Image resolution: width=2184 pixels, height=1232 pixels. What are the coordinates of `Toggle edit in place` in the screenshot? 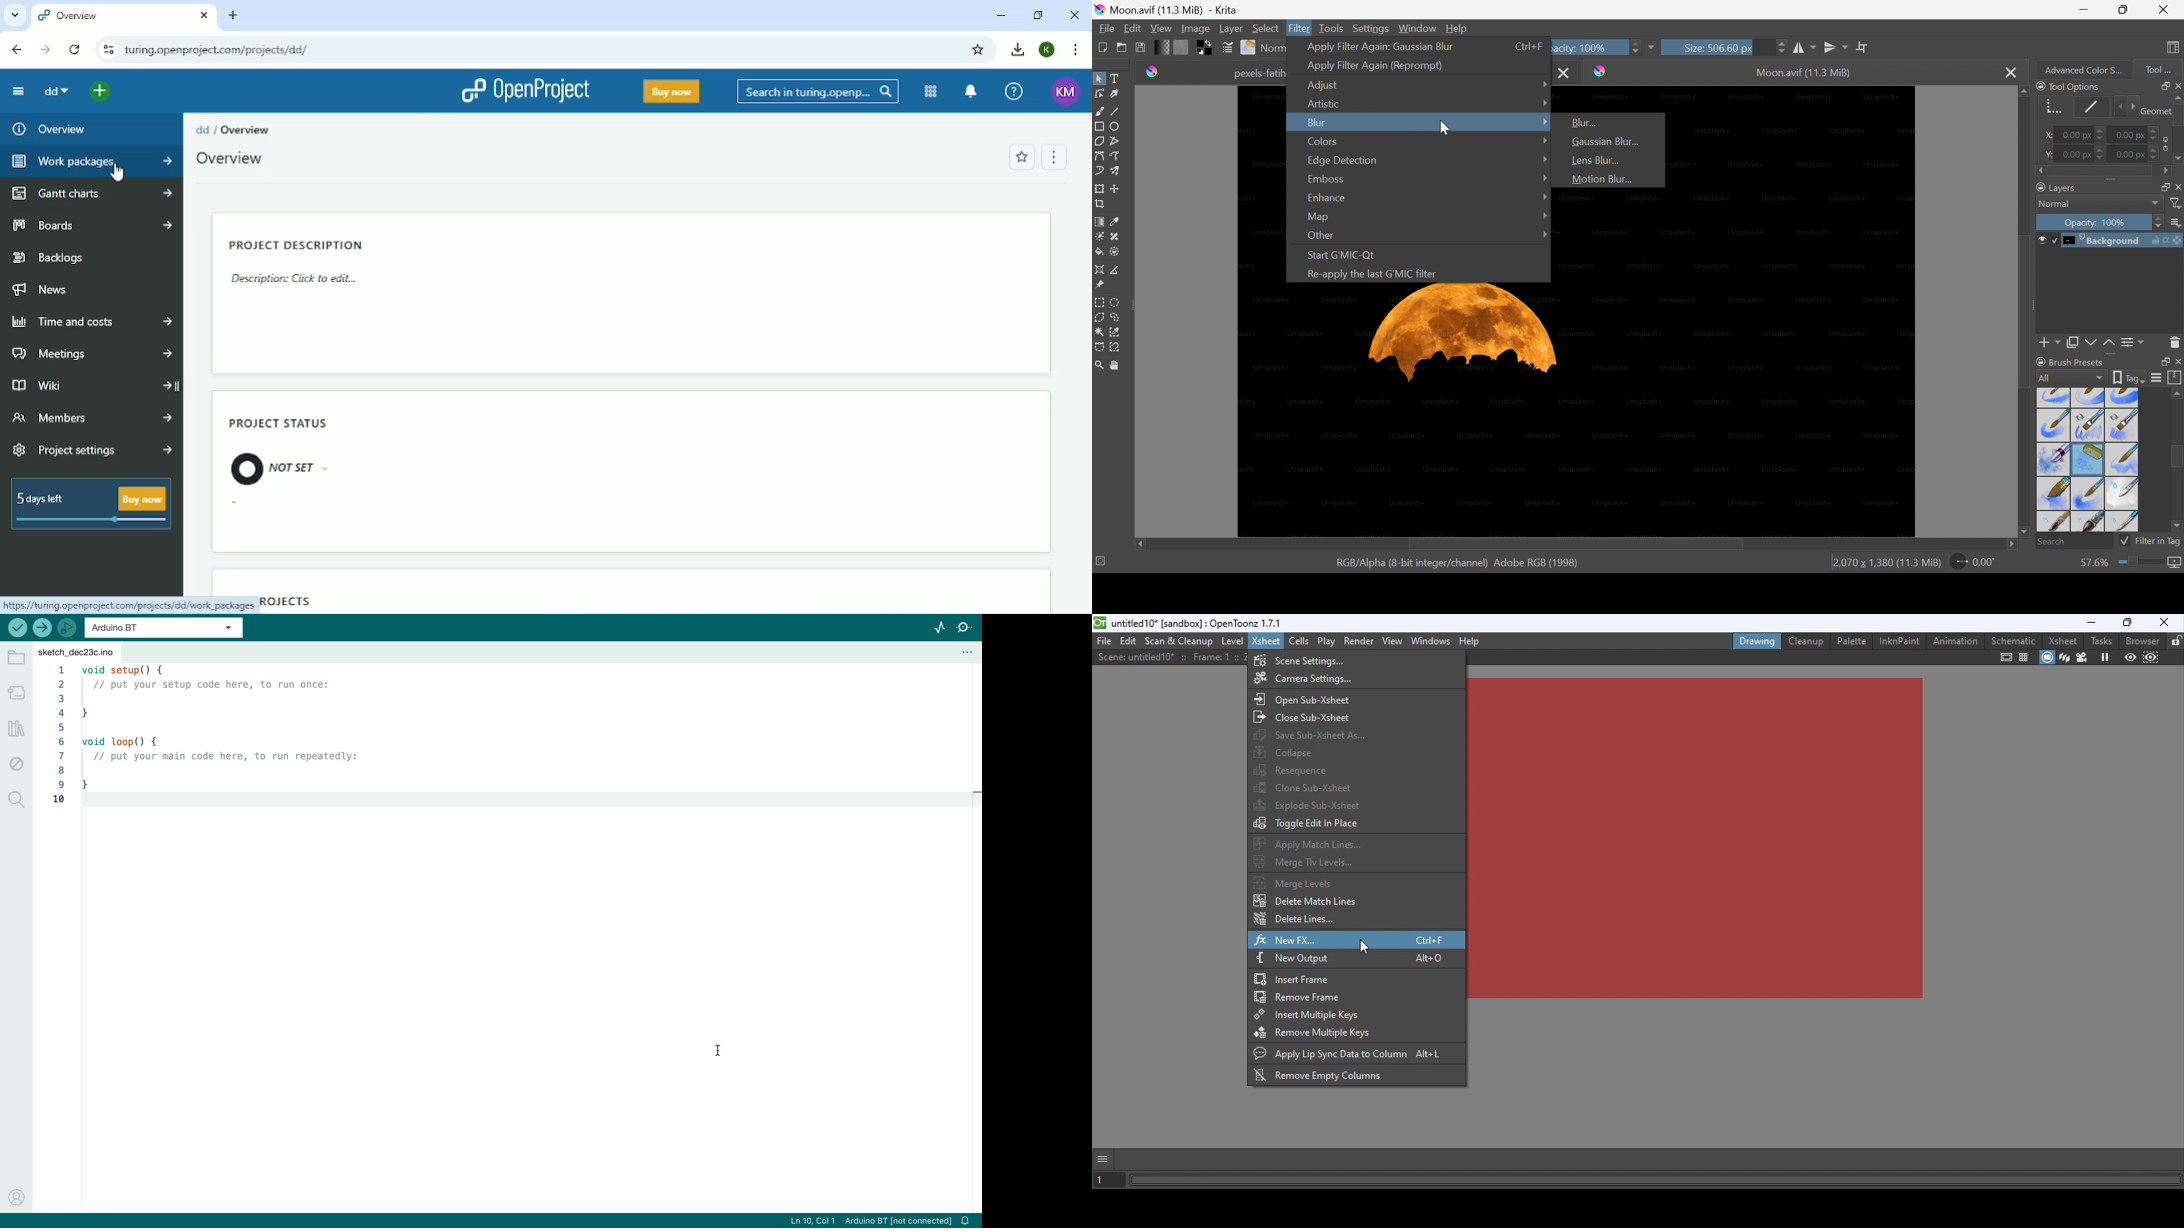 It's located at (1309, 824).